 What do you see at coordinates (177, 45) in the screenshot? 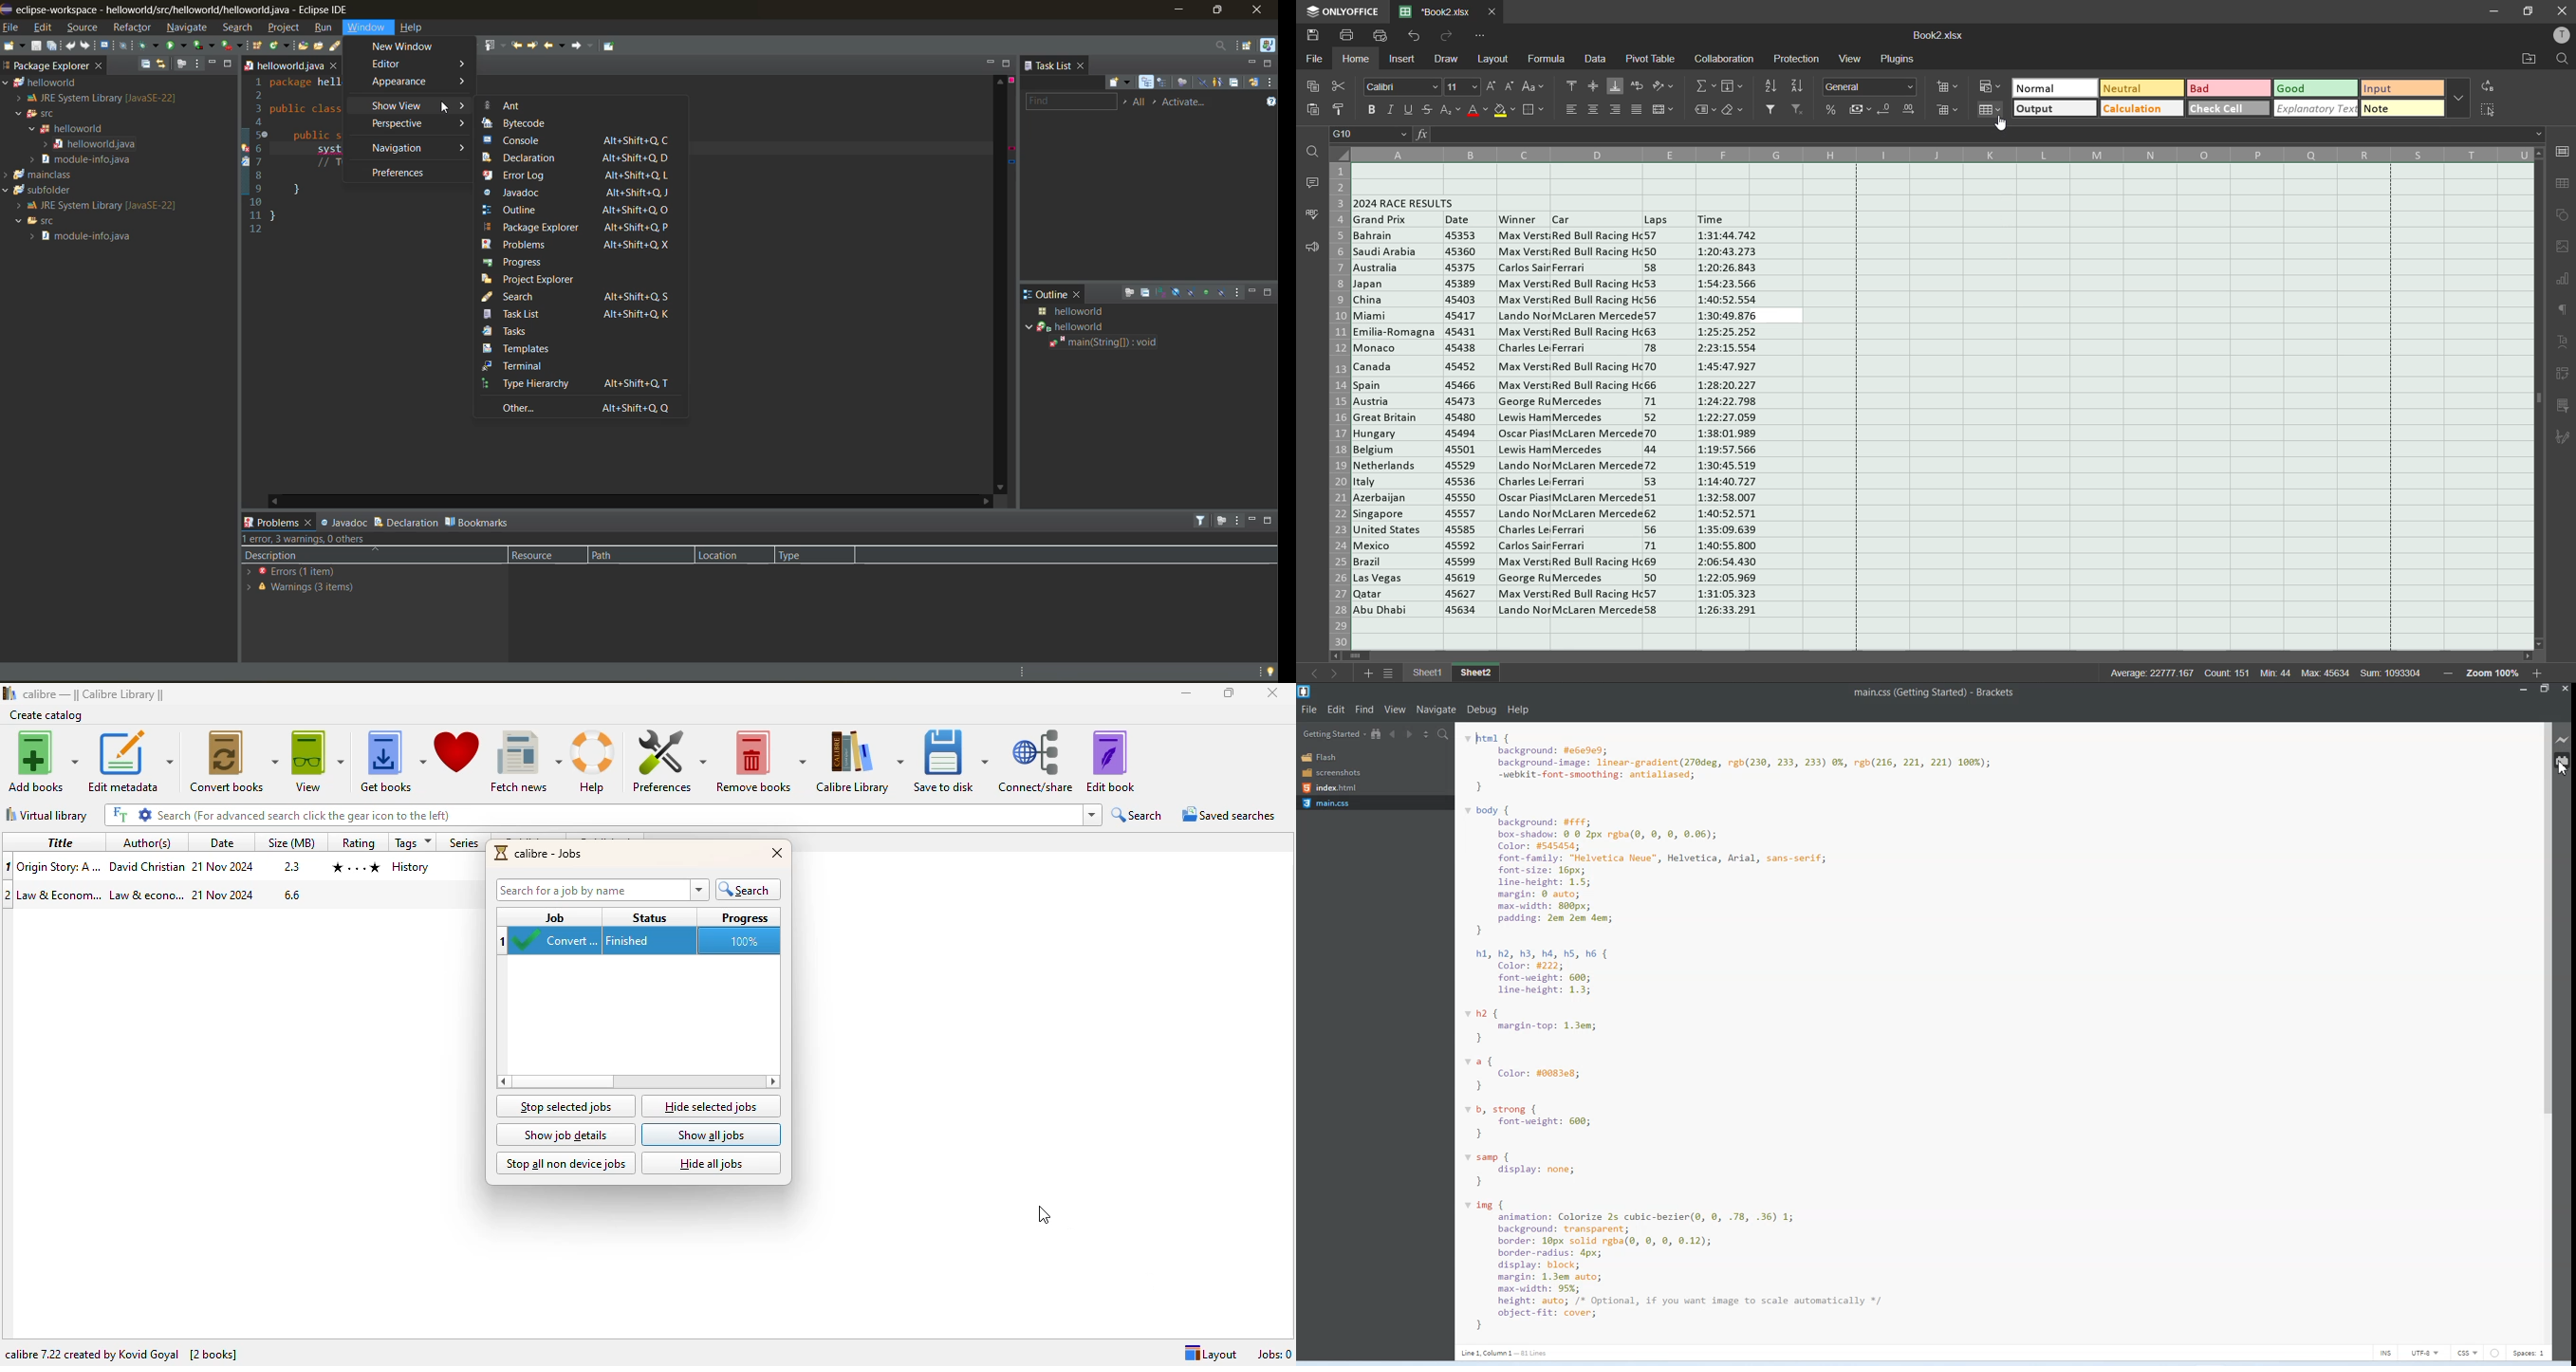
I see `run` at bounding box center [177, 45].